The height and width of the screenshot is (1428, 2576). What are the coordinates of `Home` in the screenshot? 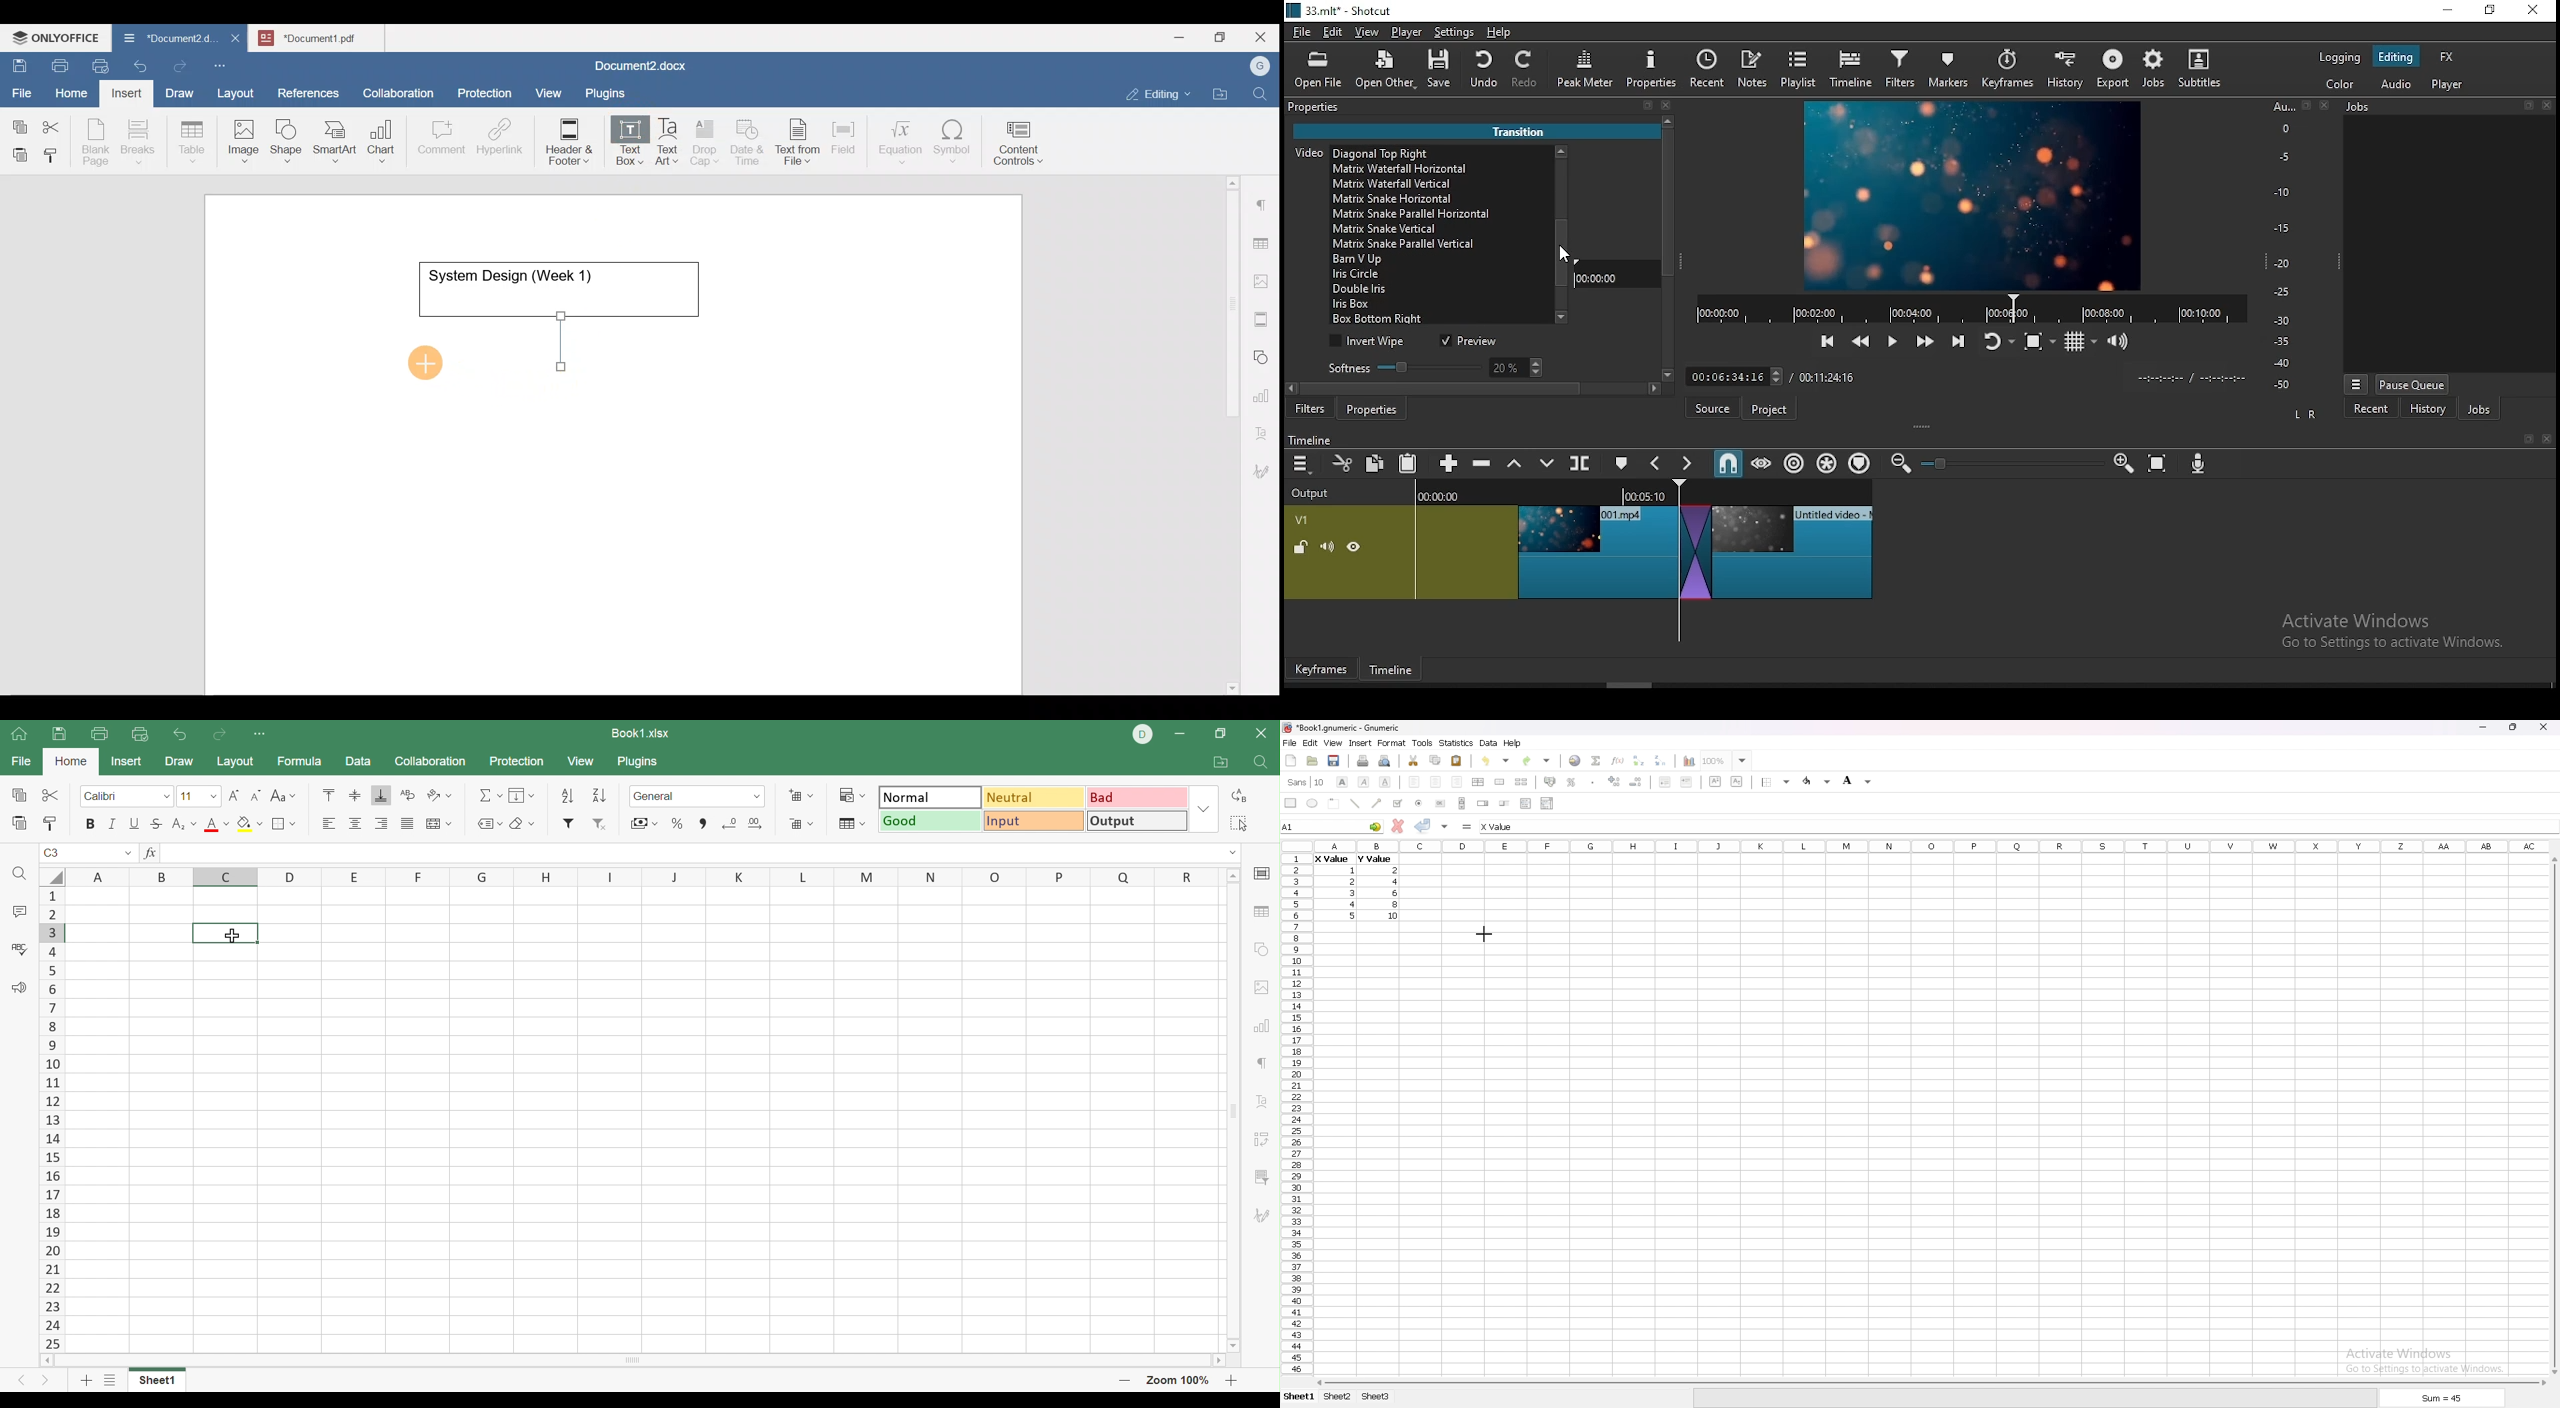 It's located at (72, 92).